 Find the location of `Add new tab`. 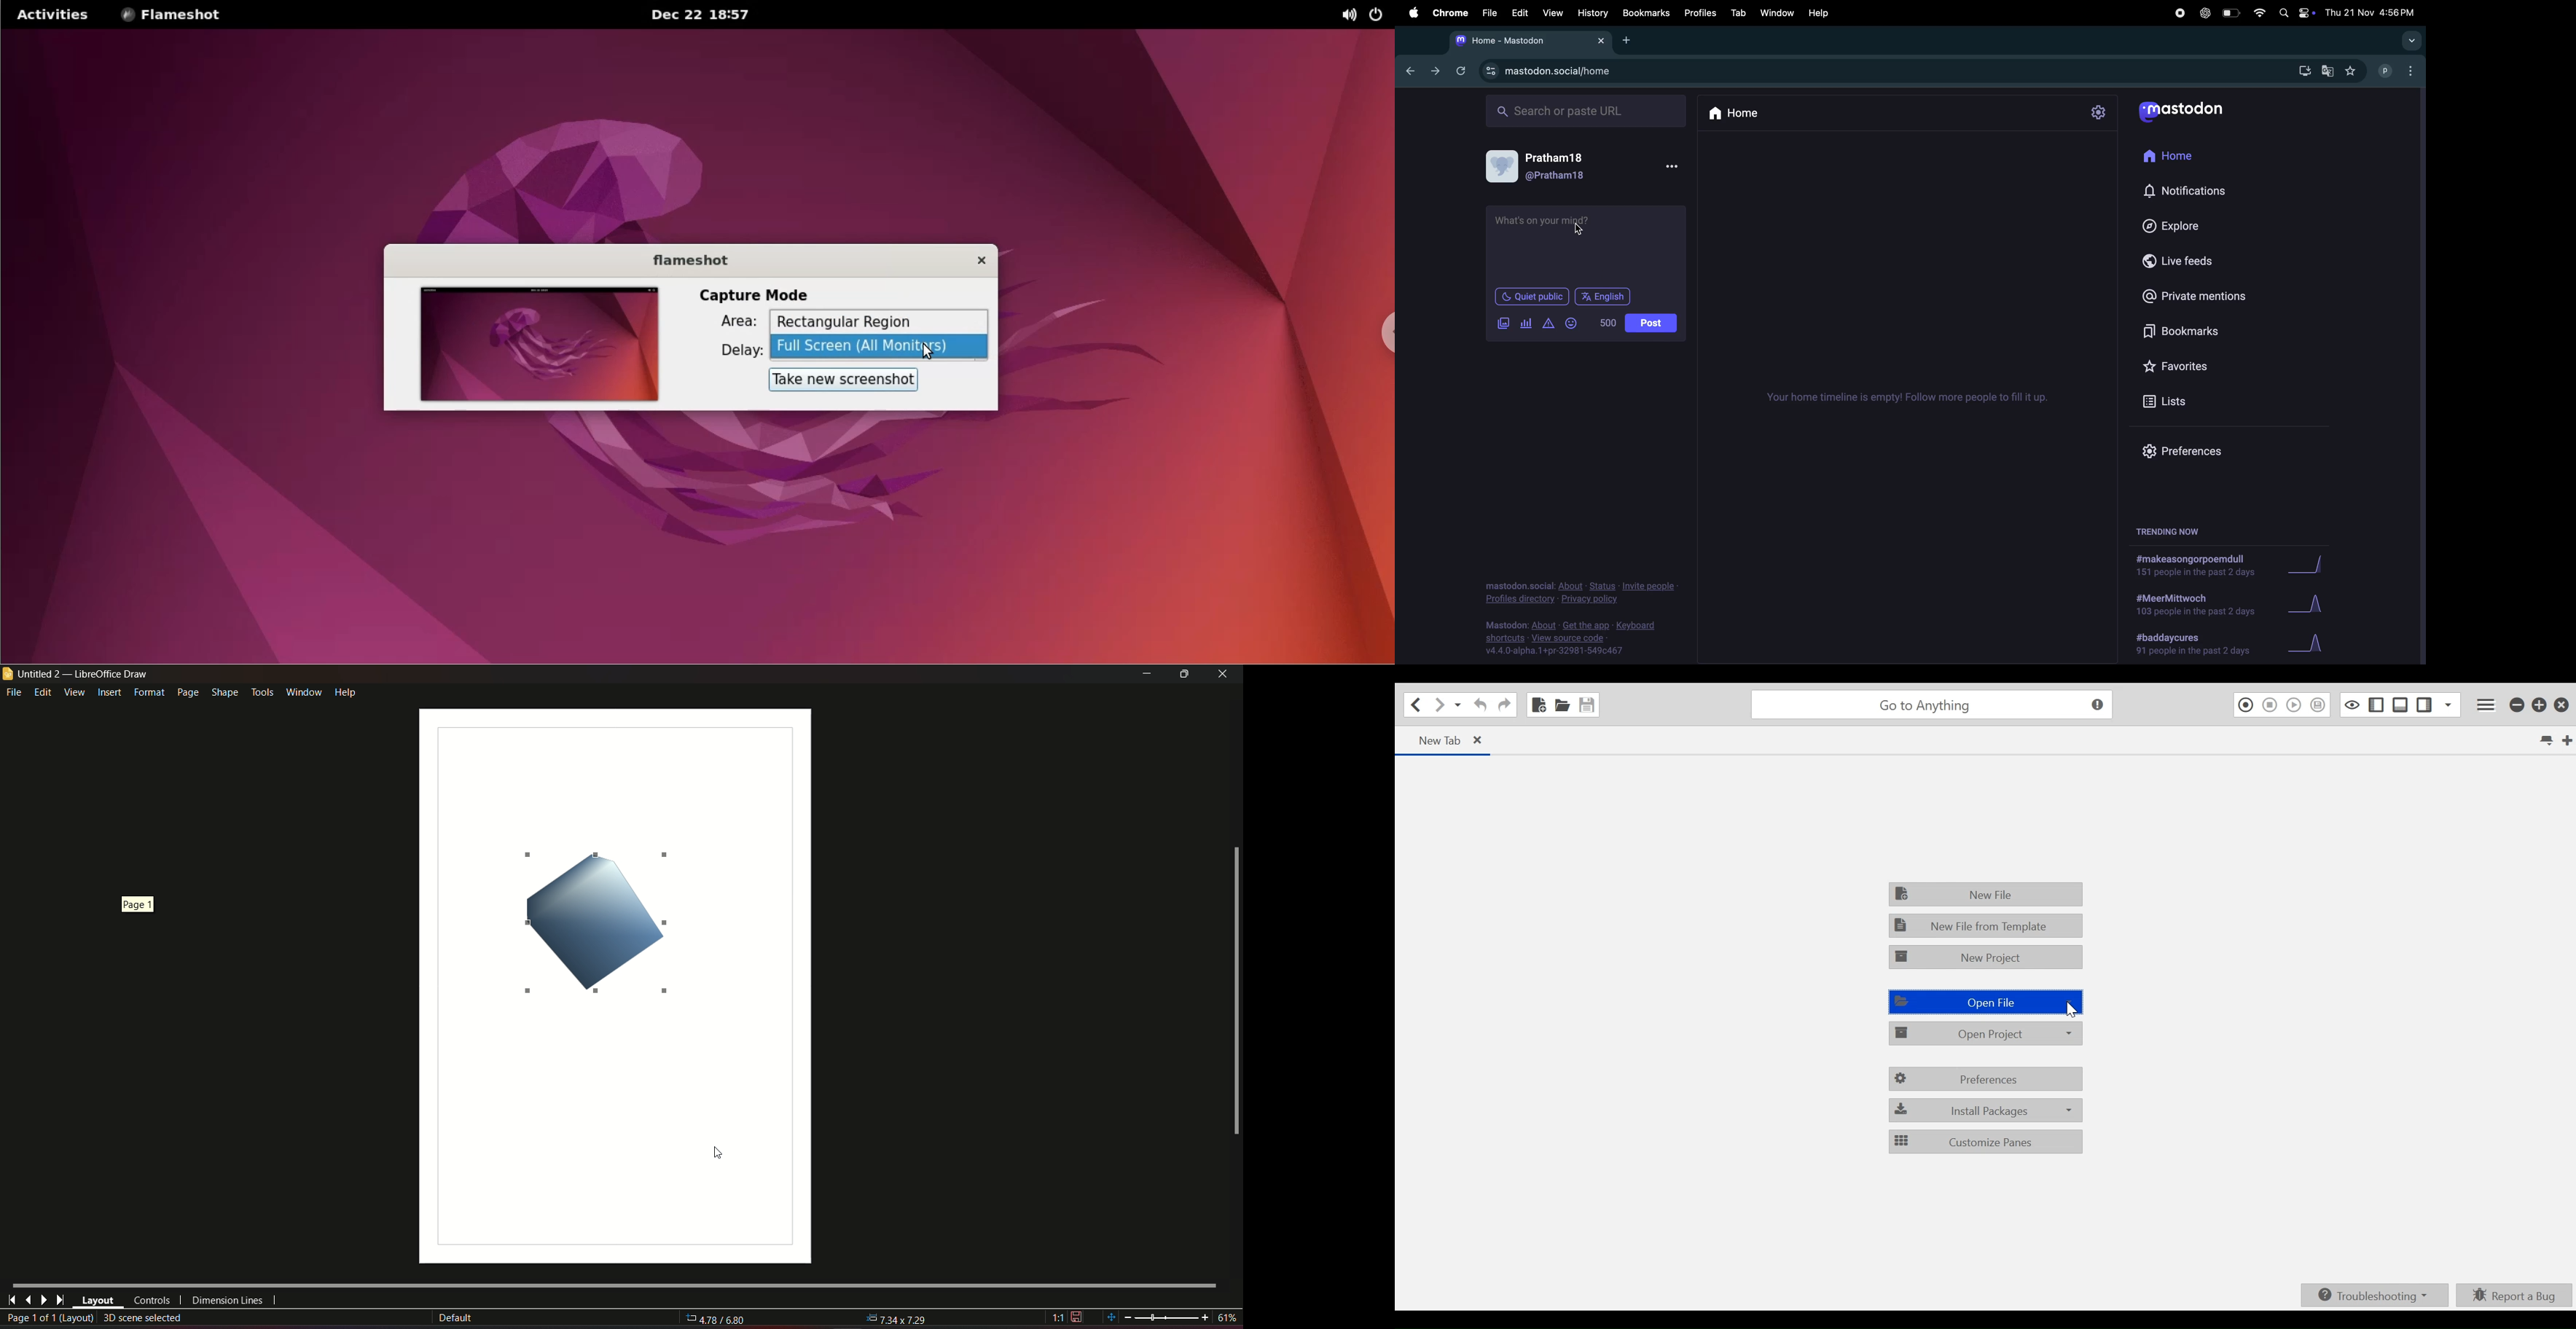

Add new tab is located at coordinates (1627, 40).